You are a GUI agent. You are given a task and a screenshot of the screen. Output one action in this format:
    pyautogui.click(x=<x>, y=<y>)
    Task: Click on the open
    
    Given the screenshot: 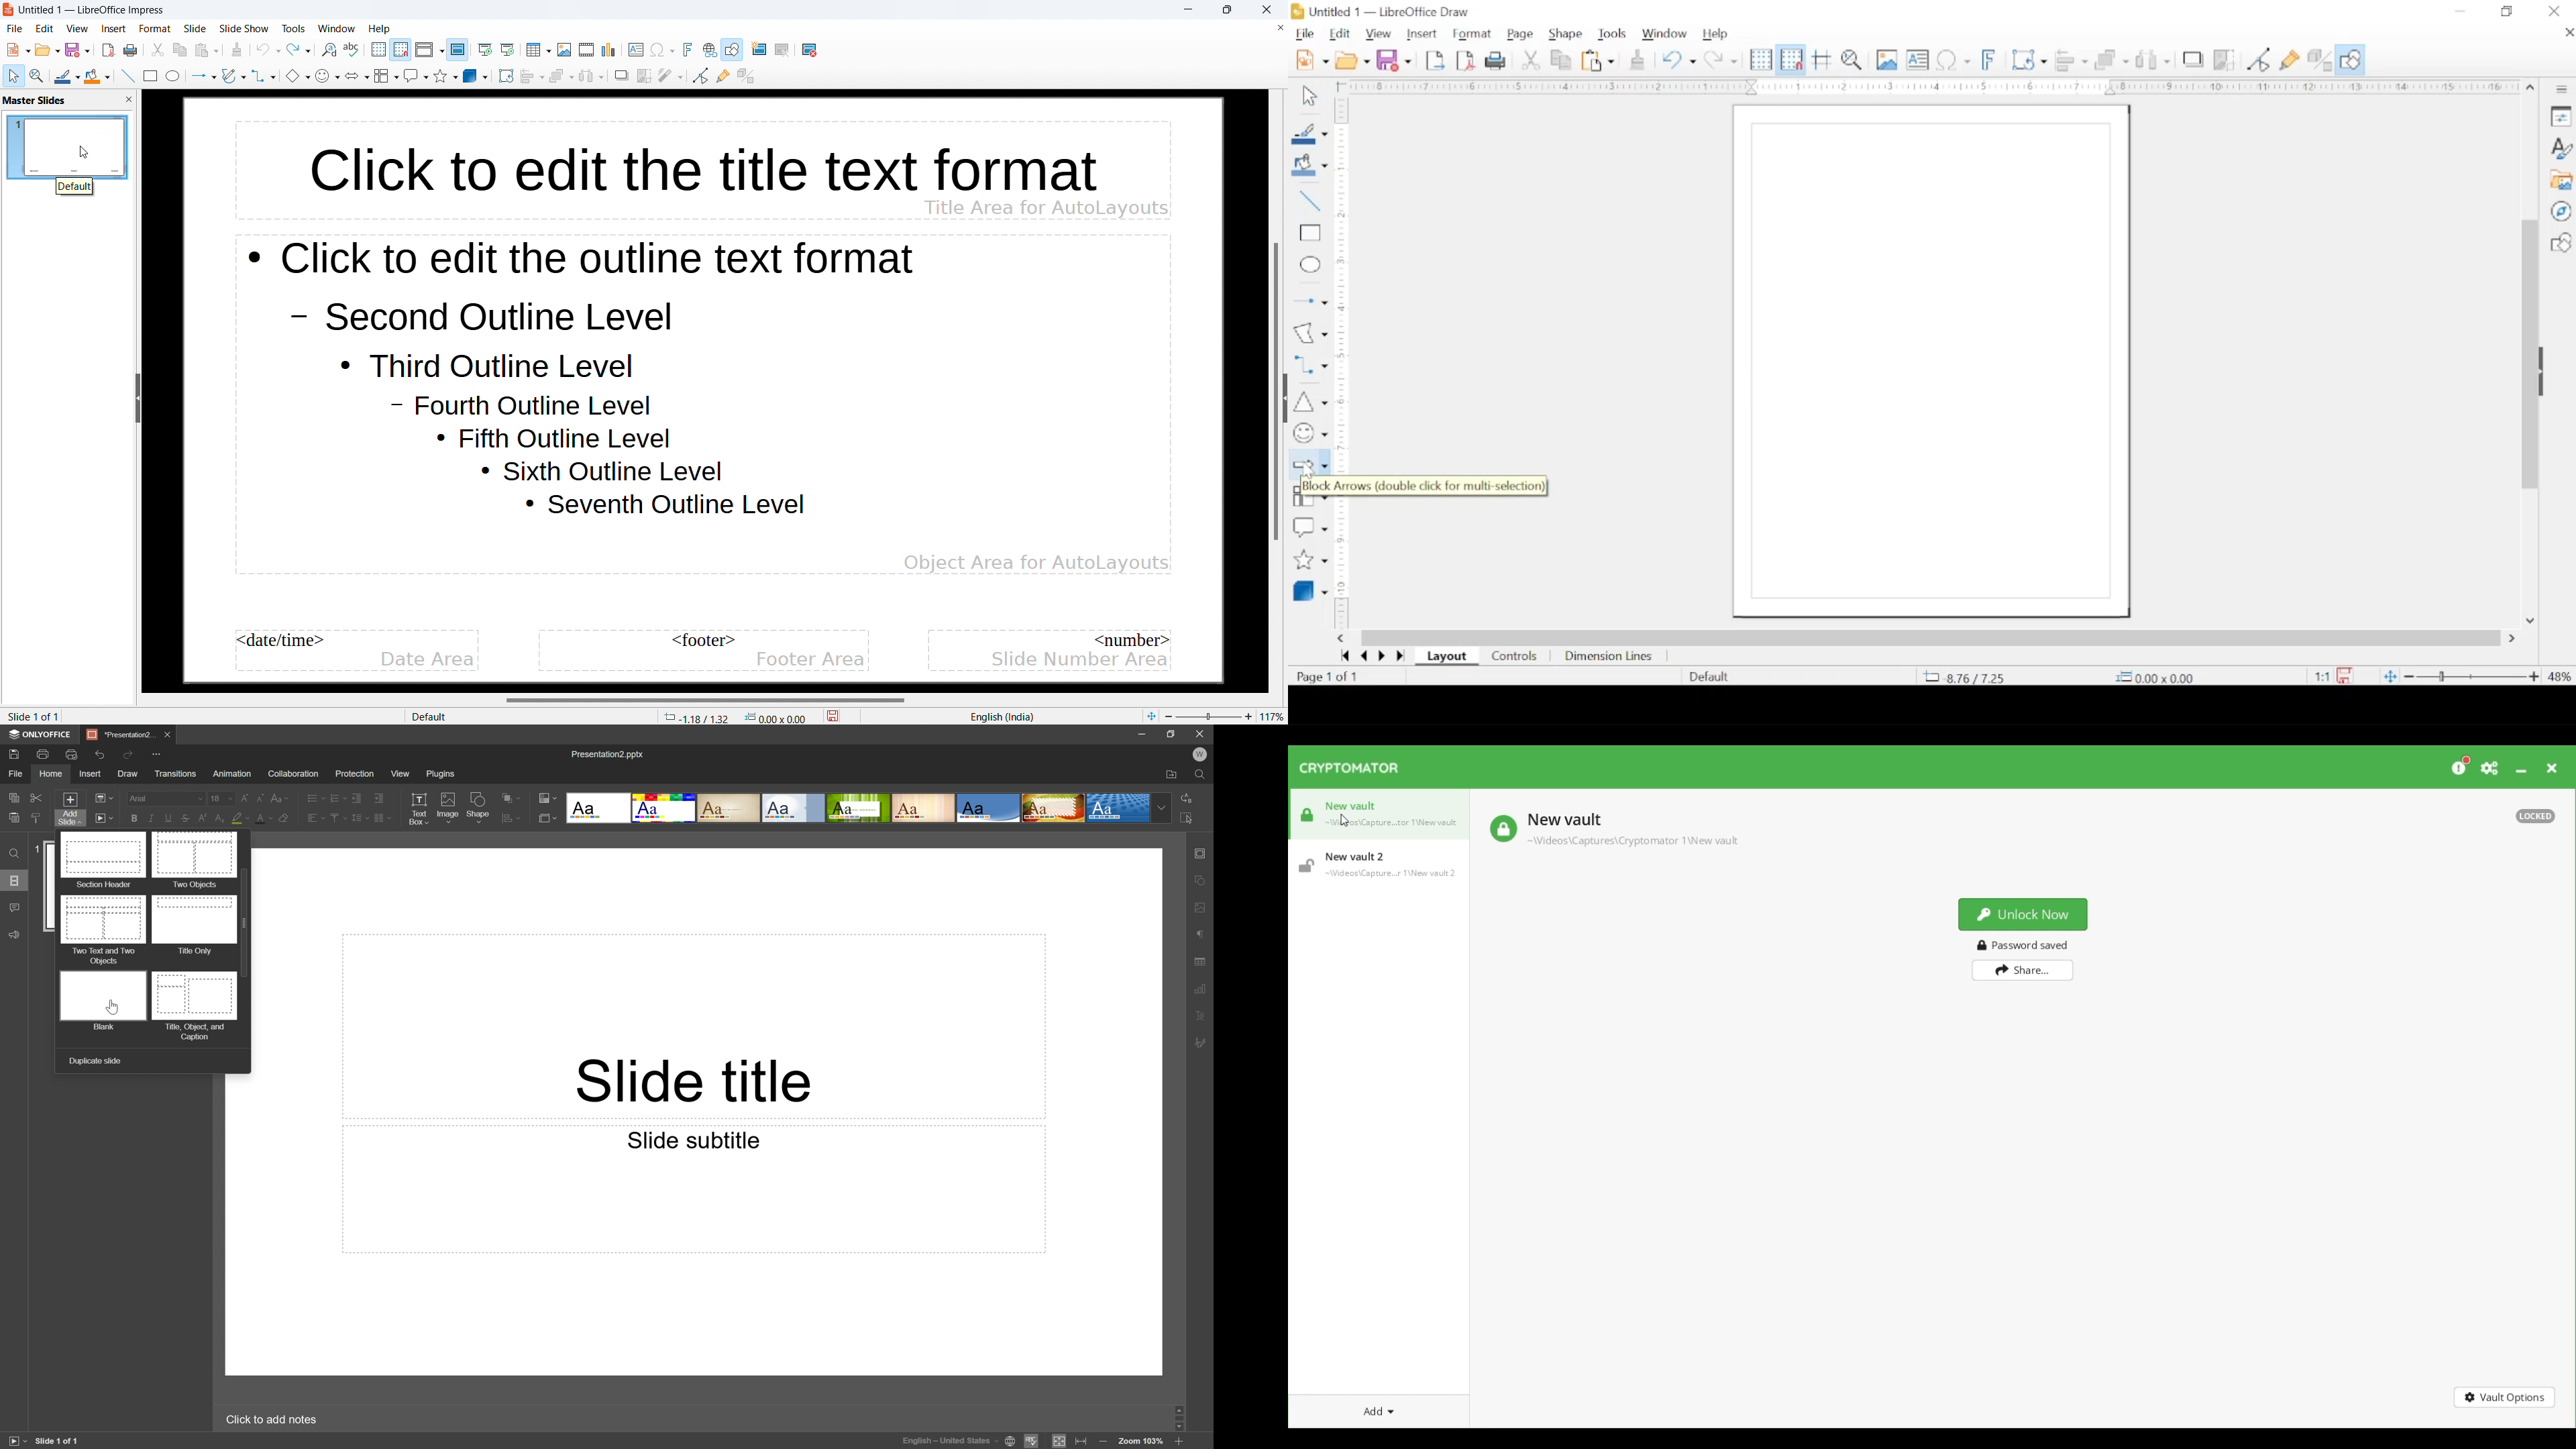 What is the action you would take?
    pyautogui.click(x=1352, y=60)
    